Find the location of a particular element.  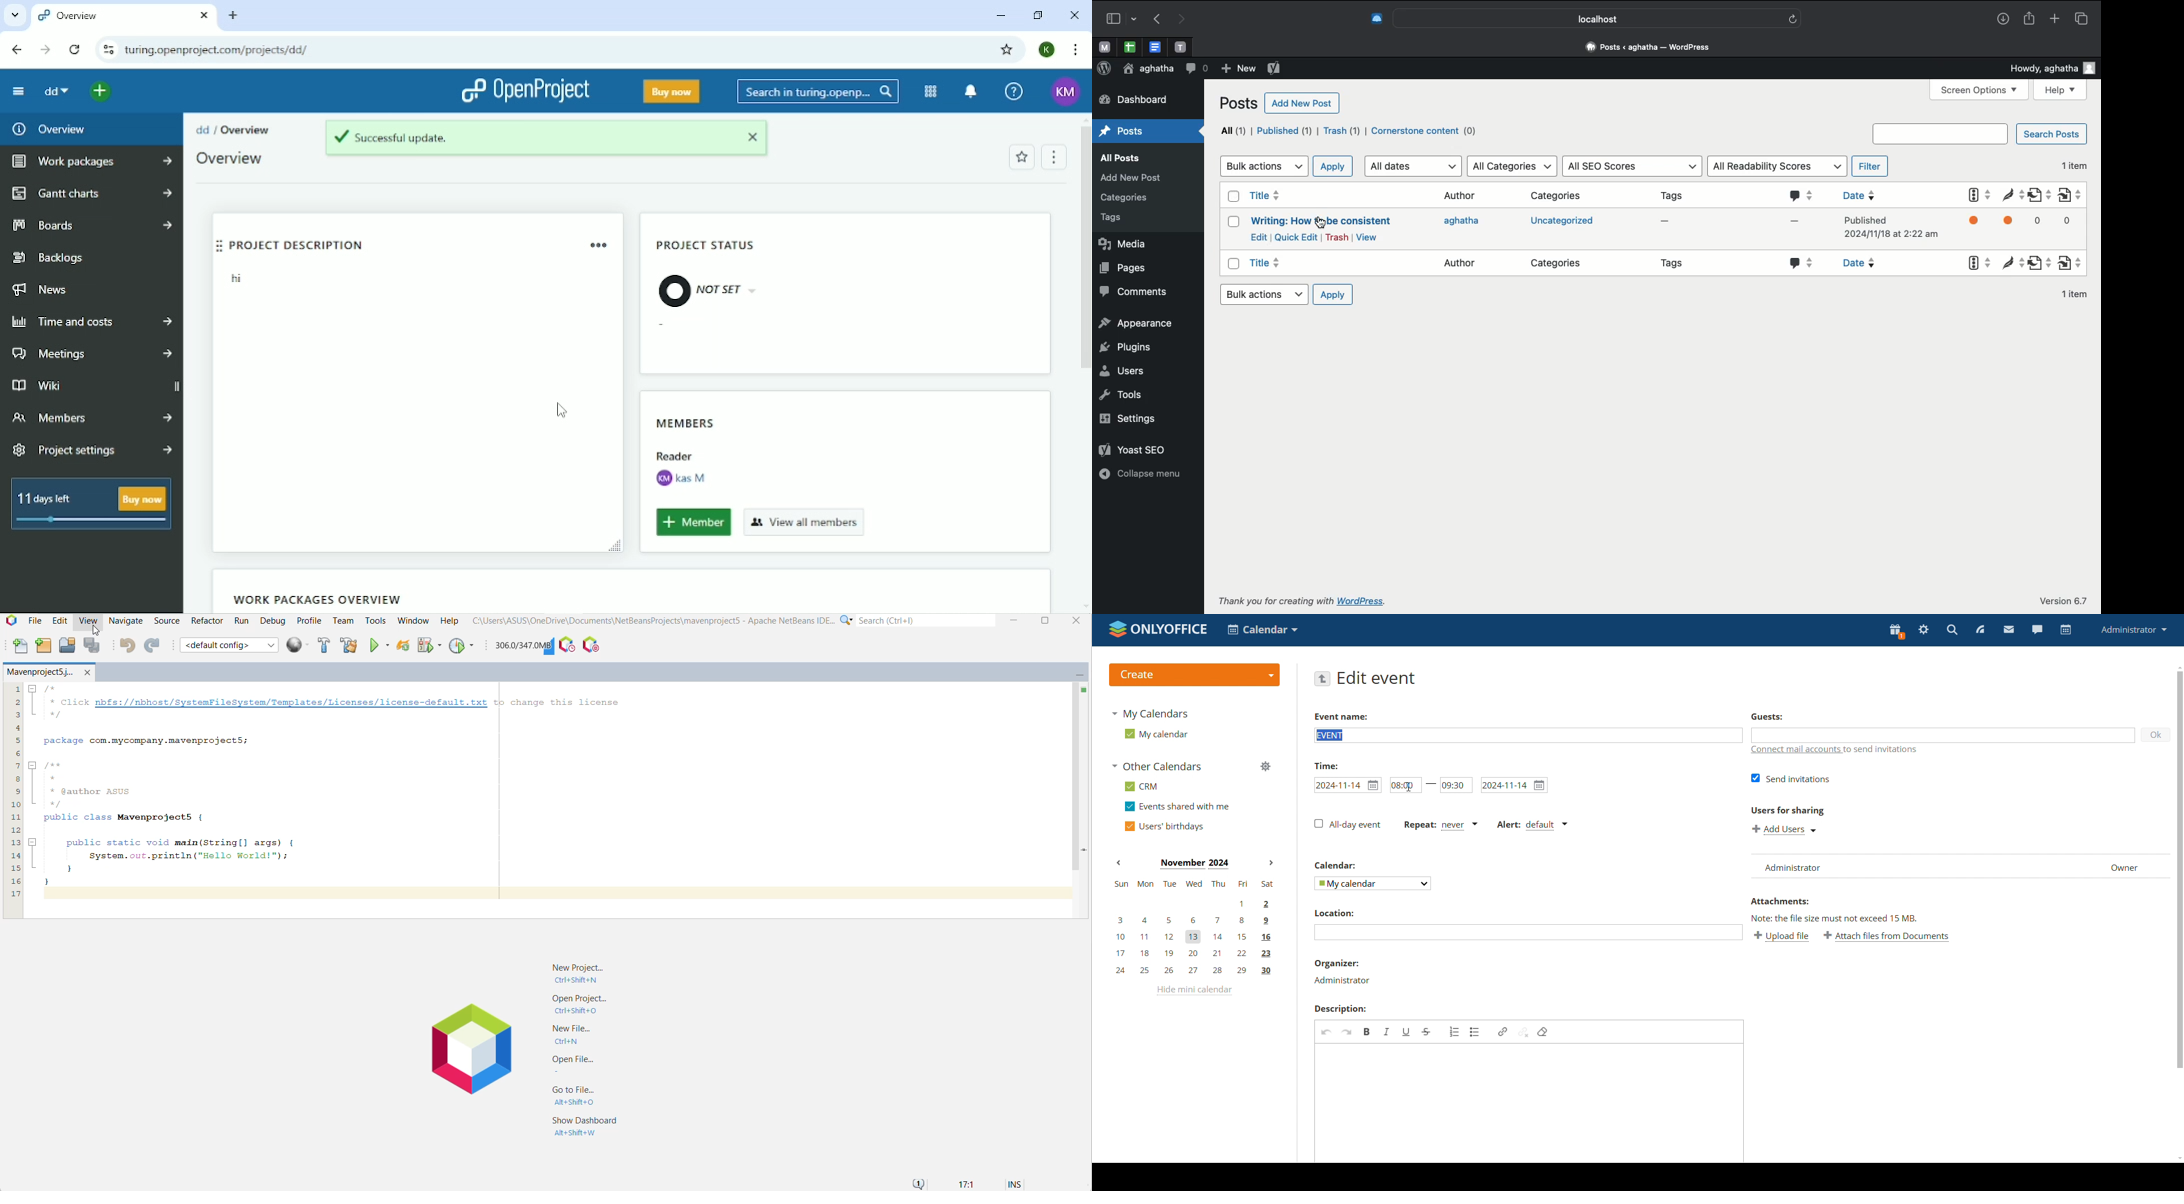

administrator is located at coordinates (2135, 630).